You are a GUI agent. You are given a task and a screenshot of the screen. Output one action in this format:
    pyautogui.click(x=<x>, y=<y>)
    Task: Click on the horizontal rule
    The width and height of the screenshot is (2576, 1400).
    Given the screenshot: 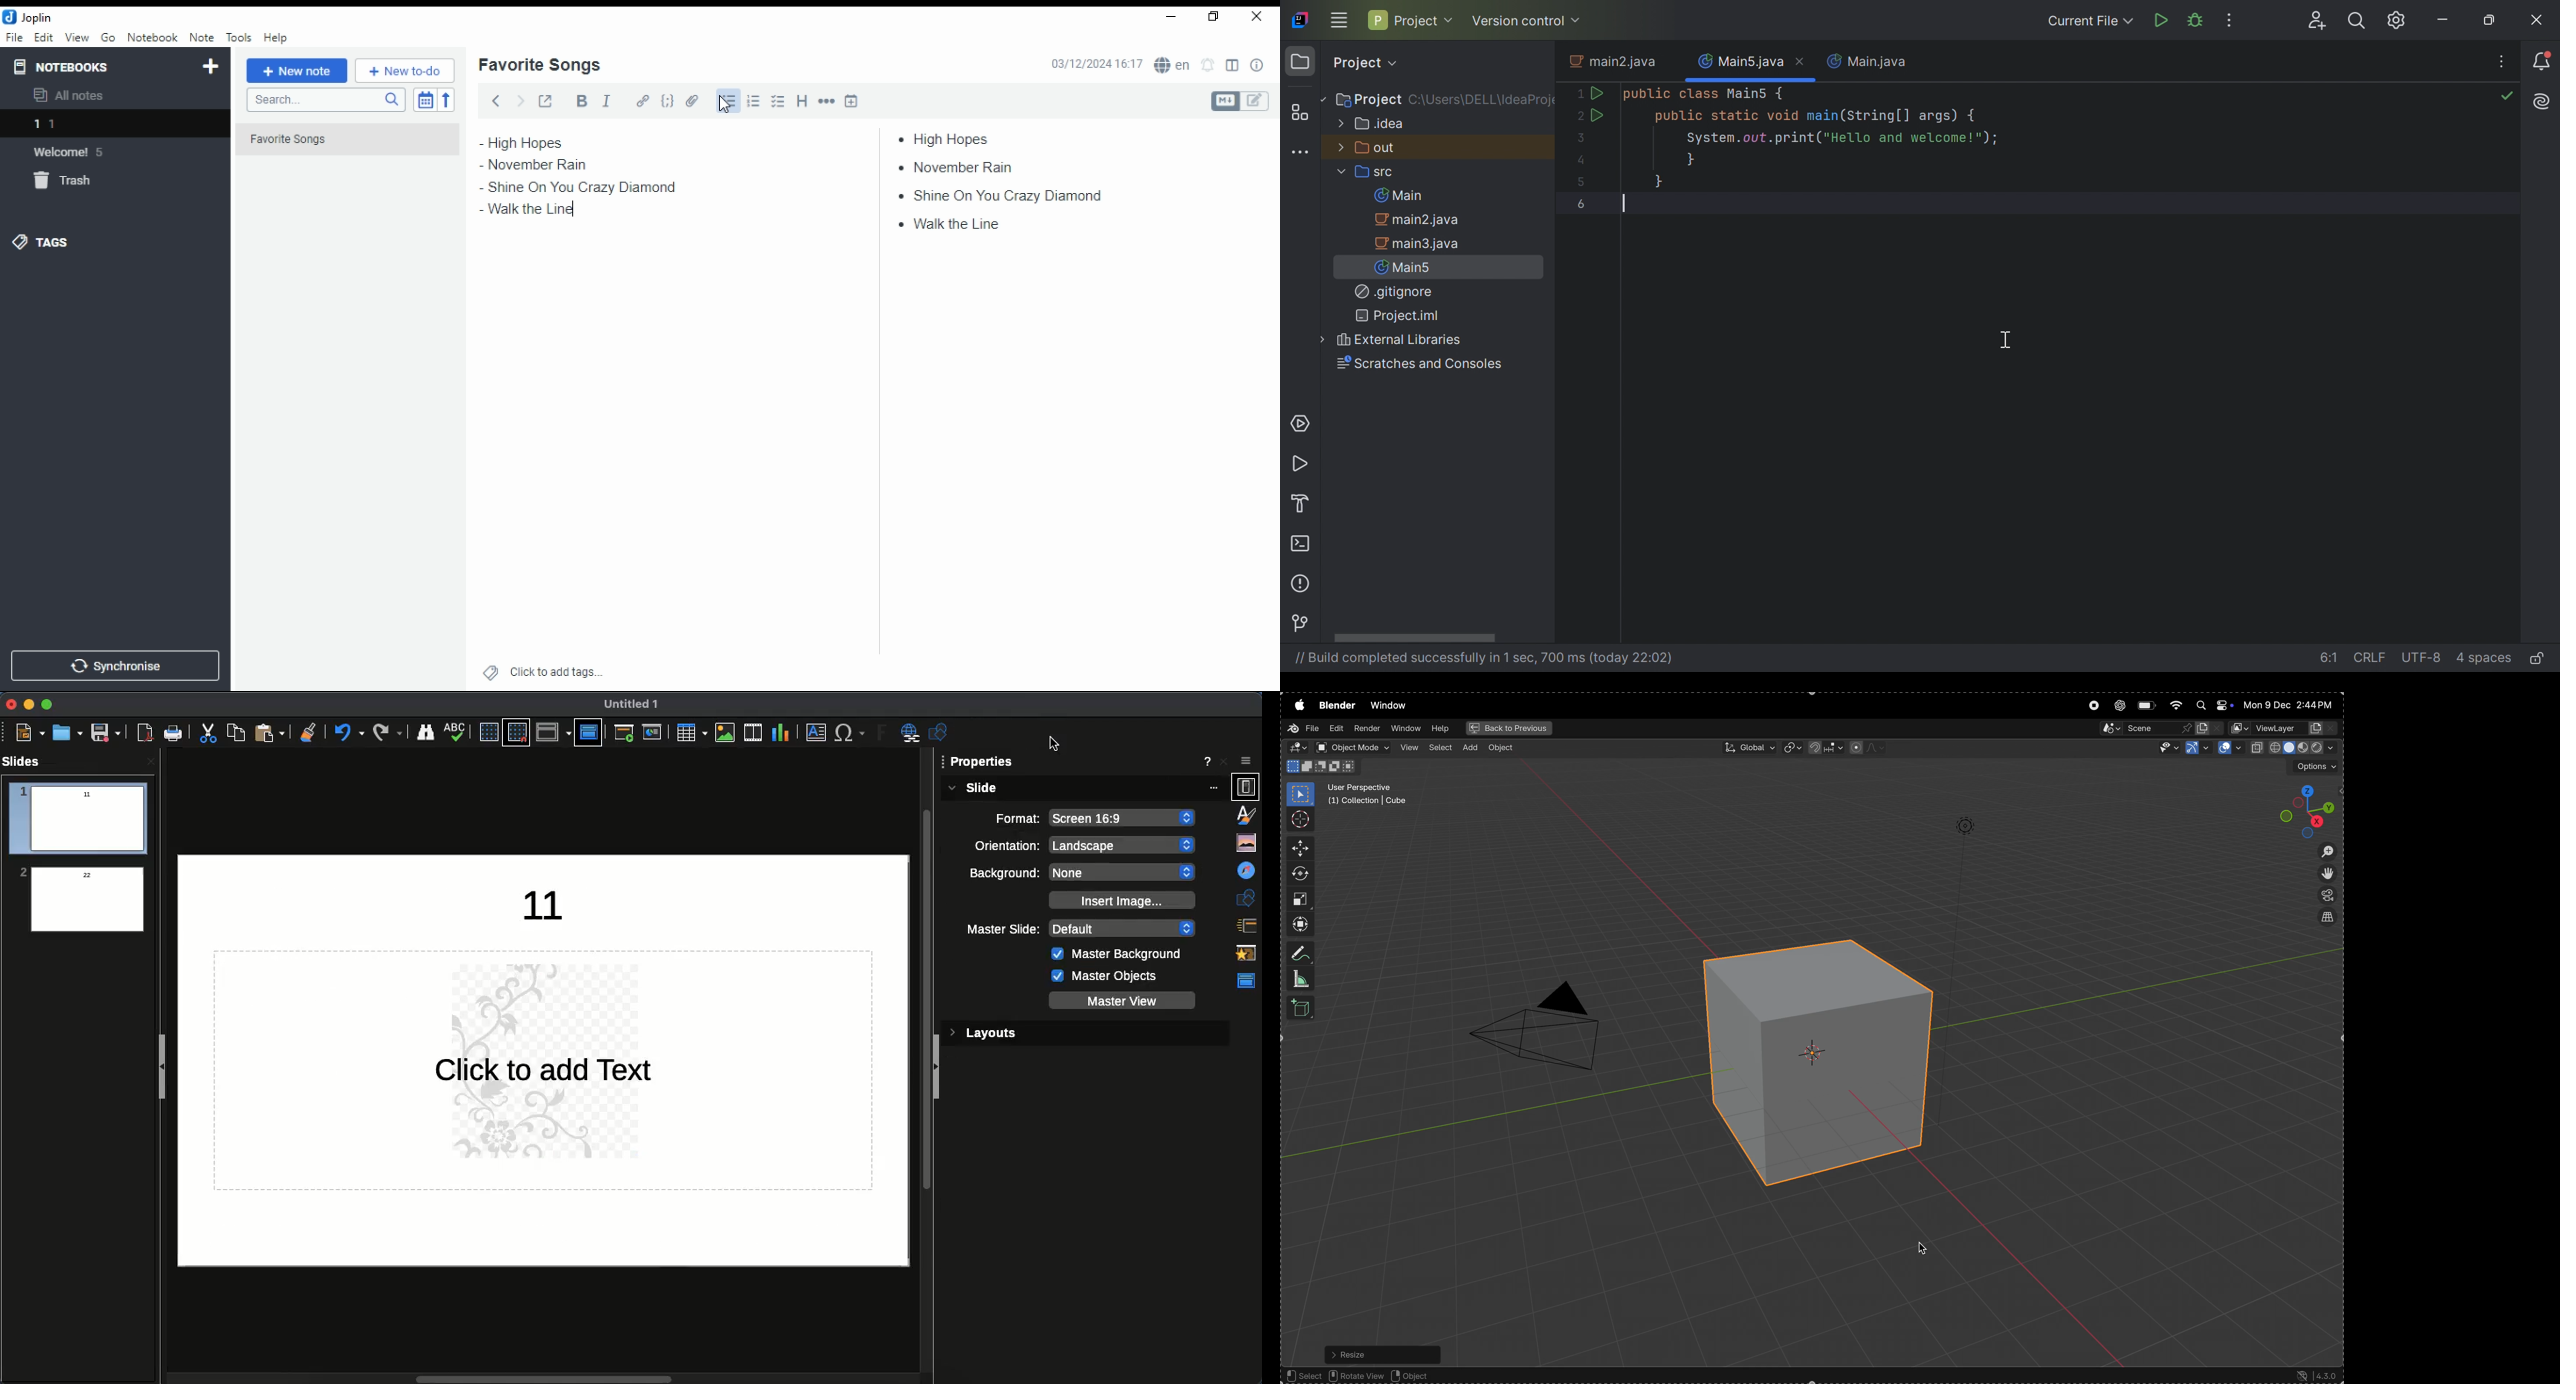 What is the action you would take?
    pyautogui.click(x=828, y=100)
    